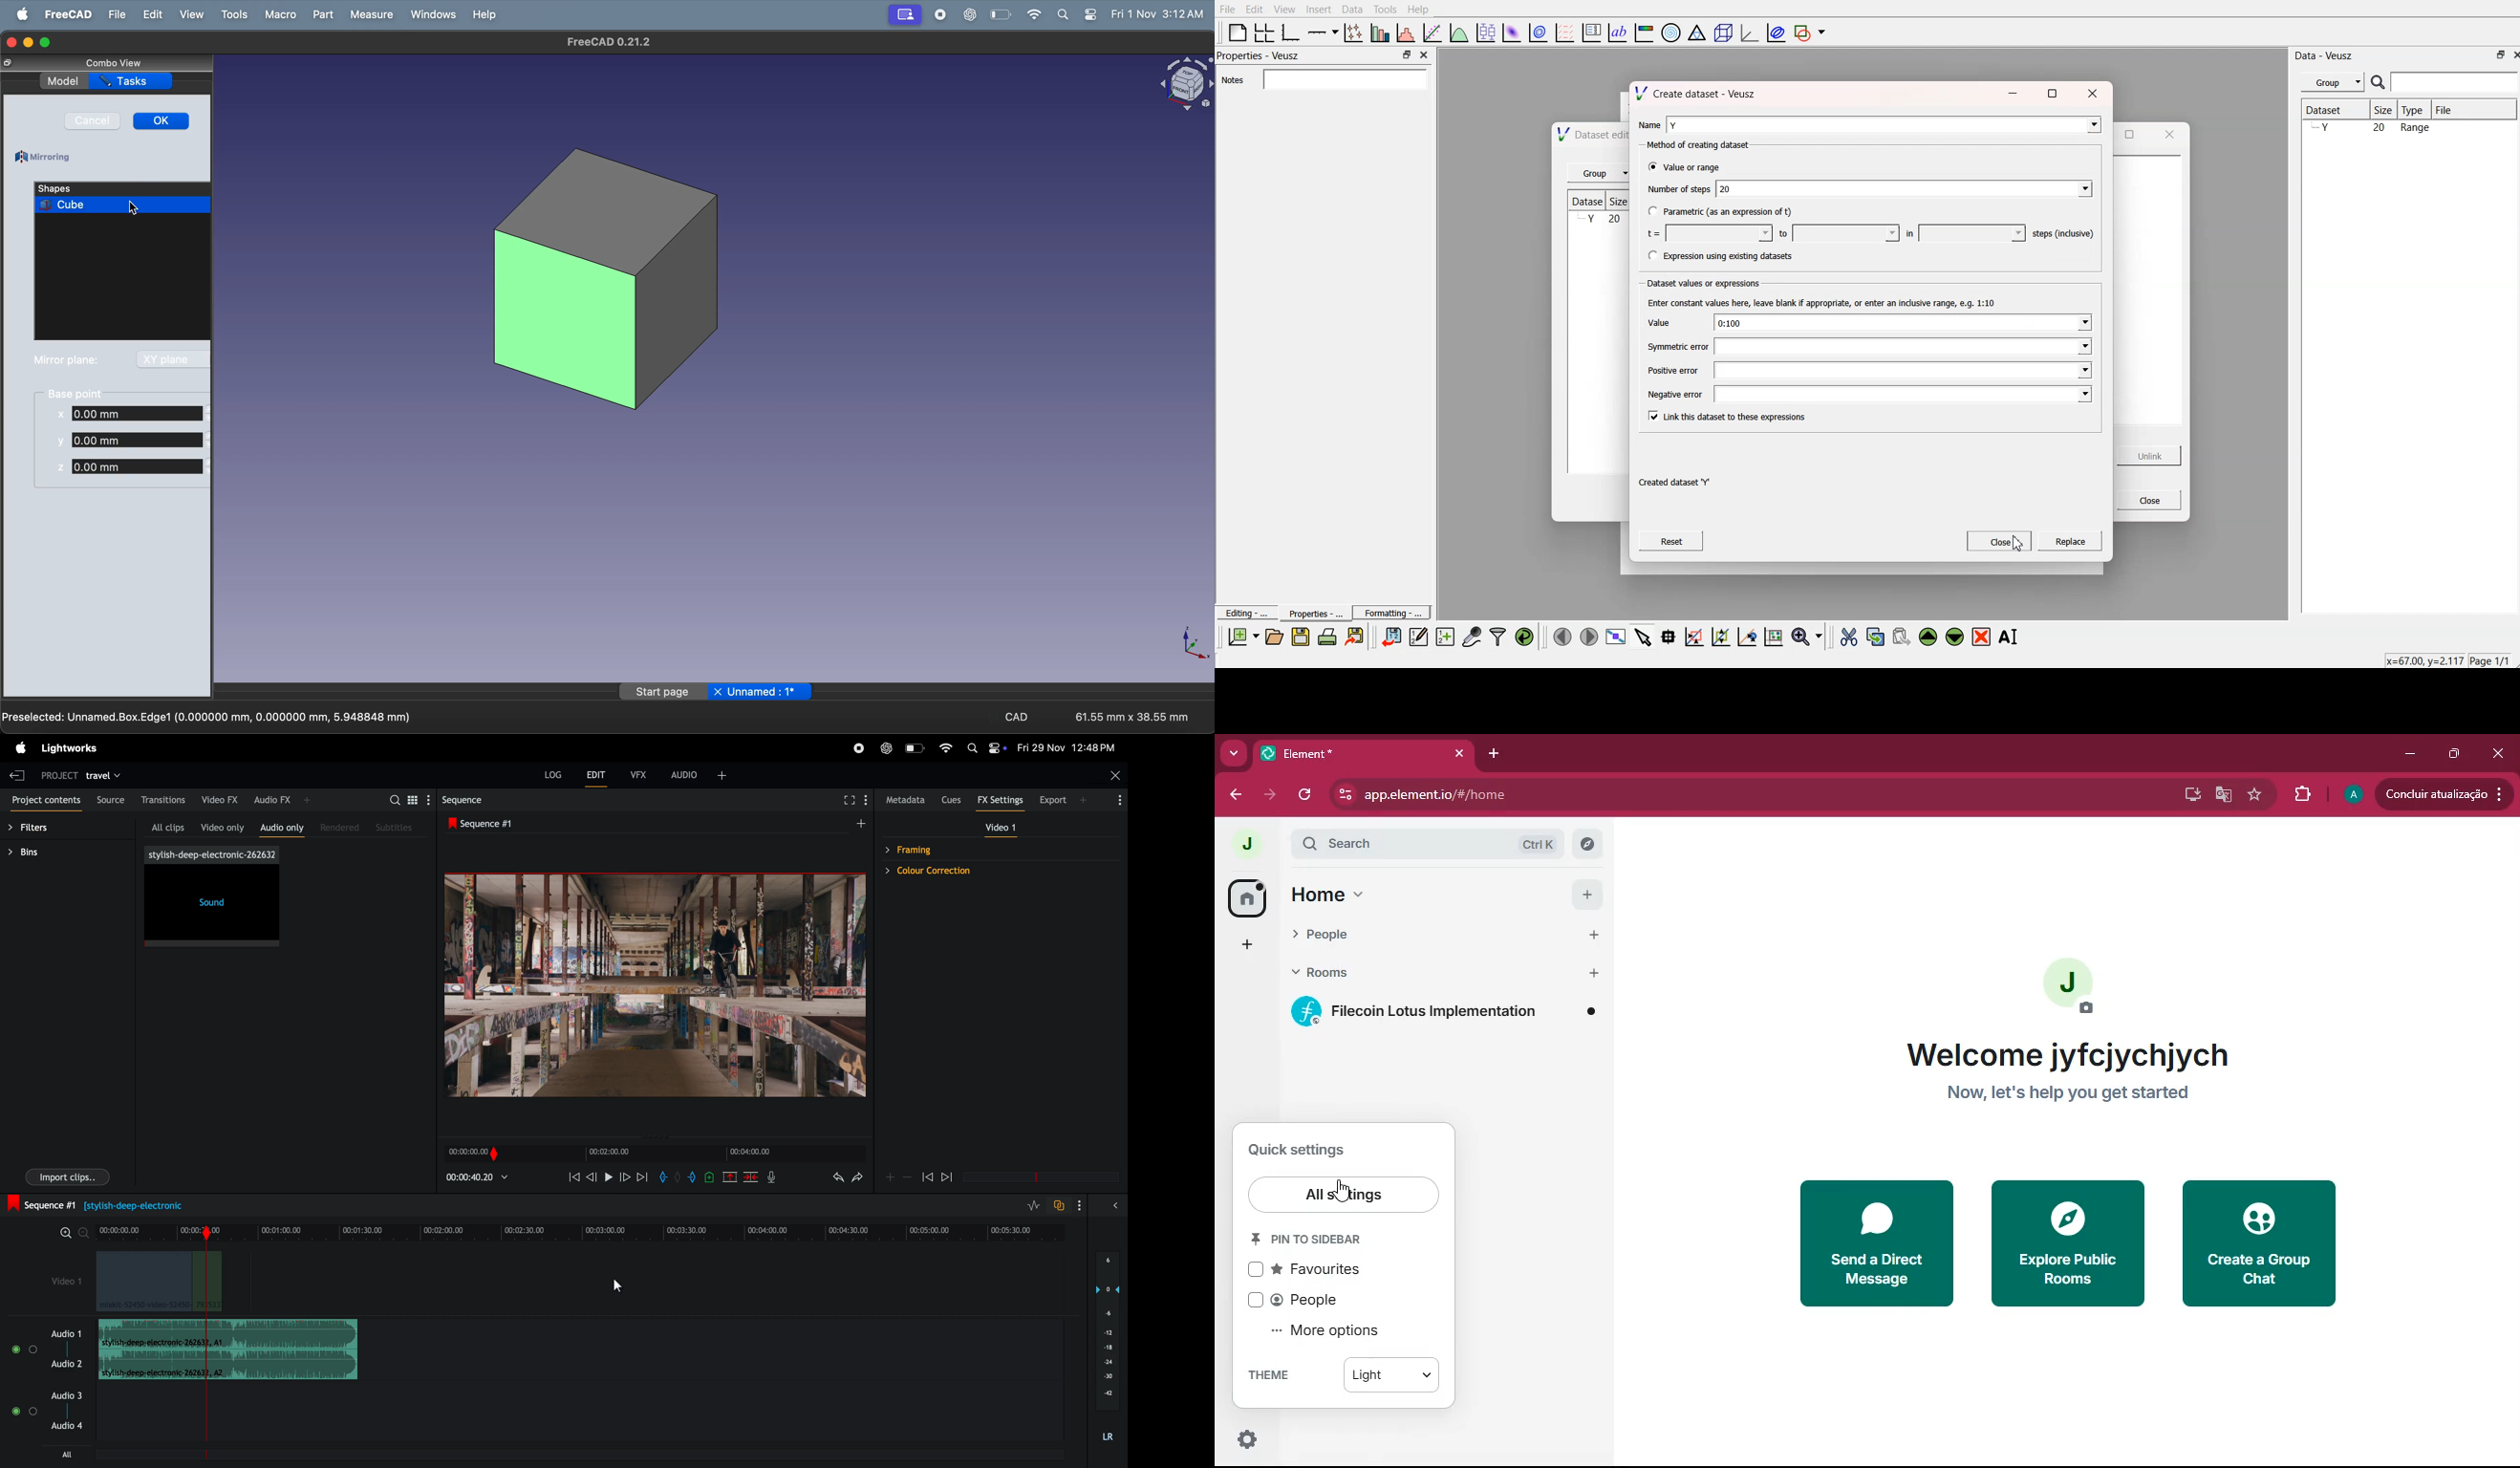 The width and height of the screenshot is (2520, 1484). Describe the element at coordinates (1267, 794) in the screenshot. I see `forward` at that location.